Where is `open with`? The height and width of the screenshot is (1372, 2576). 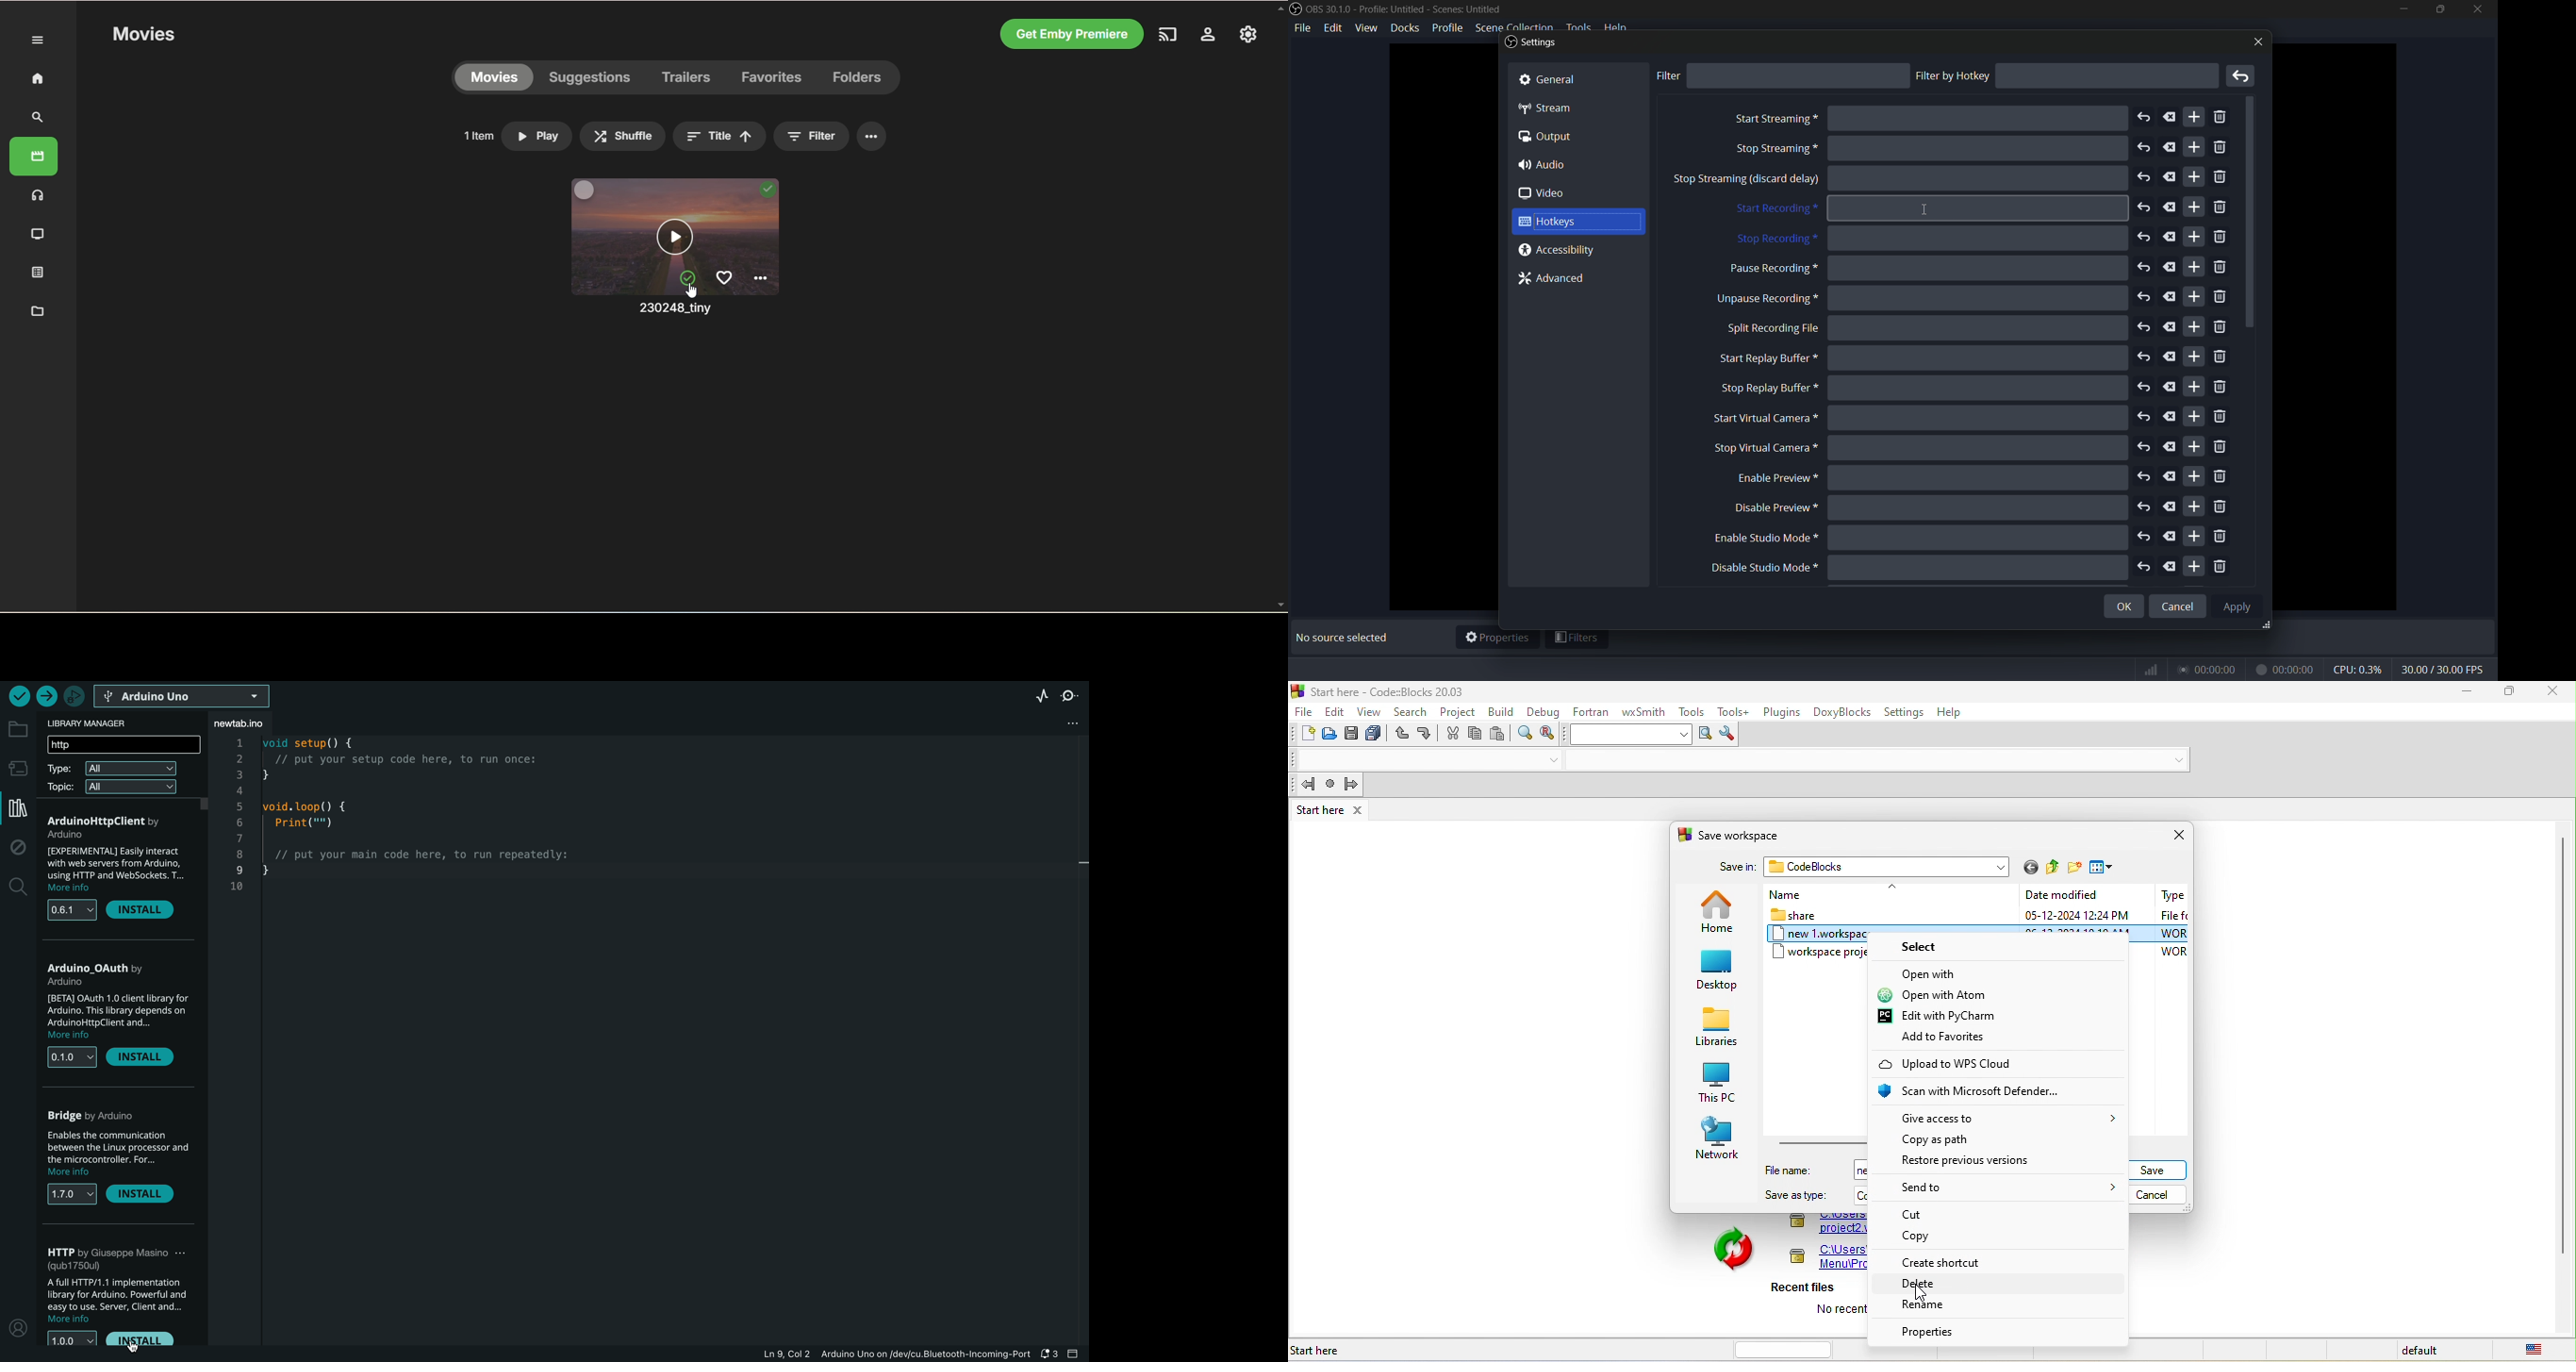 open with is located at coordinates (1939, 974).